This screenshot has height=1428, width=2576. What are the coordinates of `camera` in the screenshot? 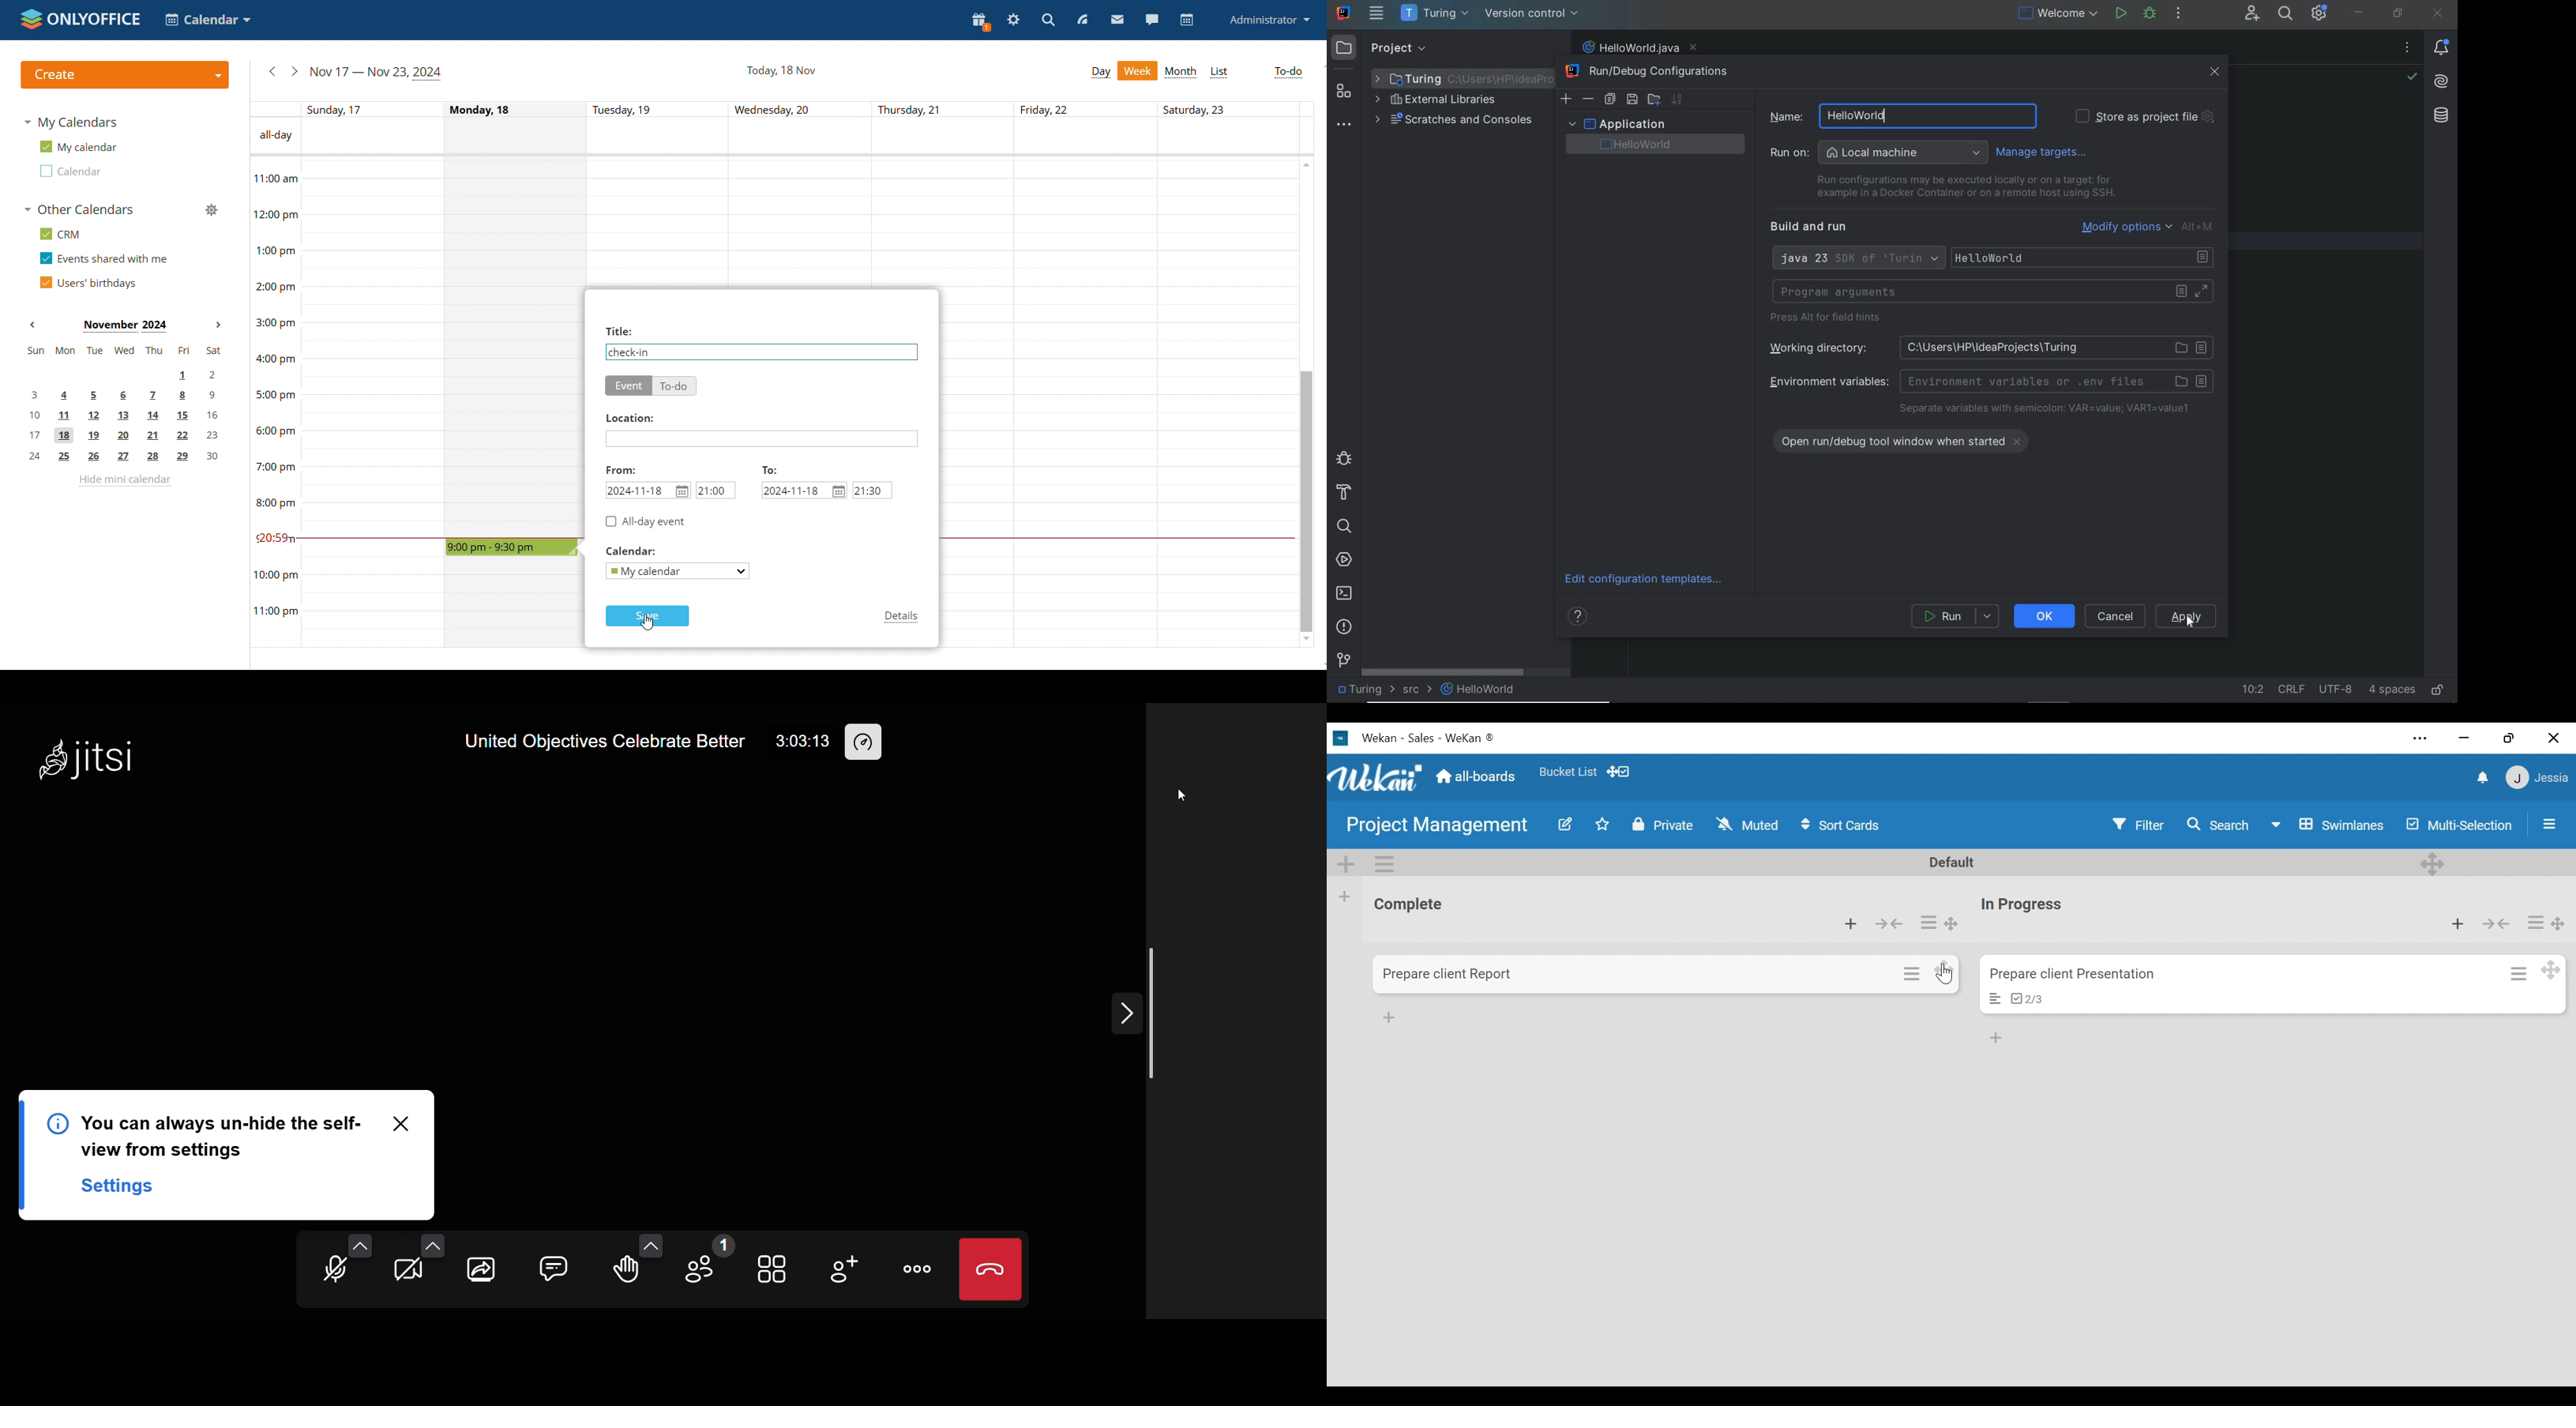 It's located at (409, 1272).